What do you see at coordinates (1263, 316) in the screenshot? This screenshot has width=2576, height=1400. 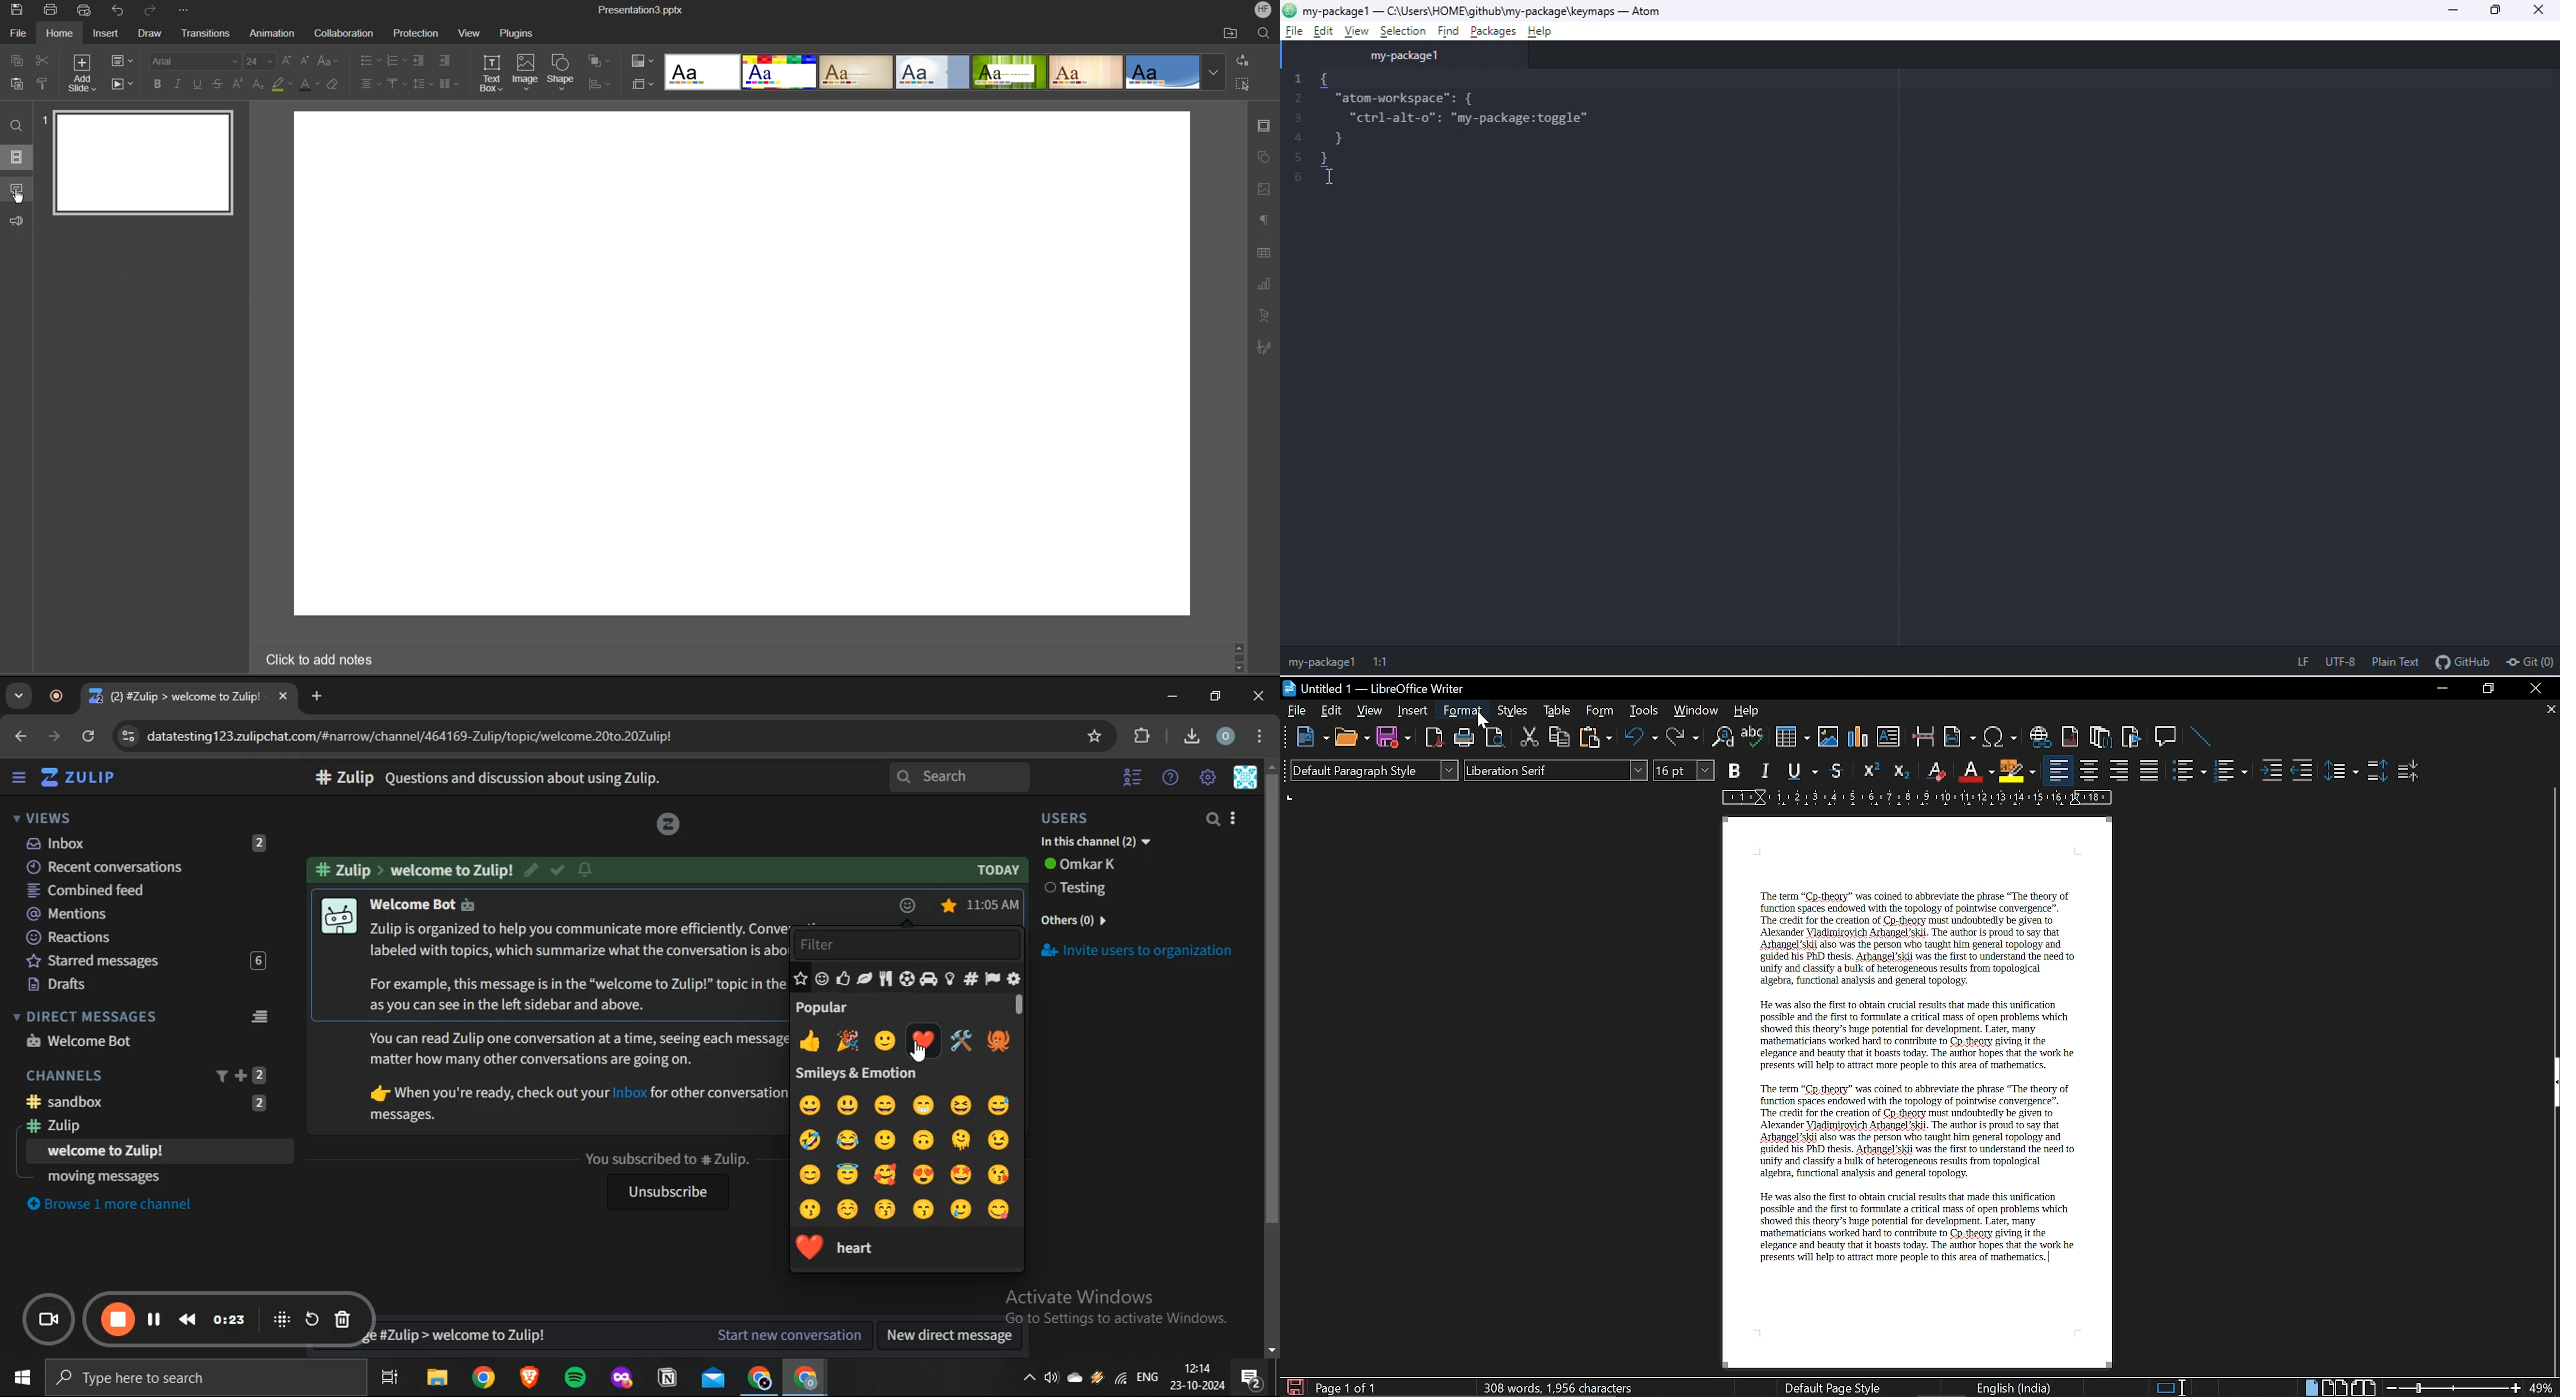 I see `Text Art` at bounding box center [1263, 316].